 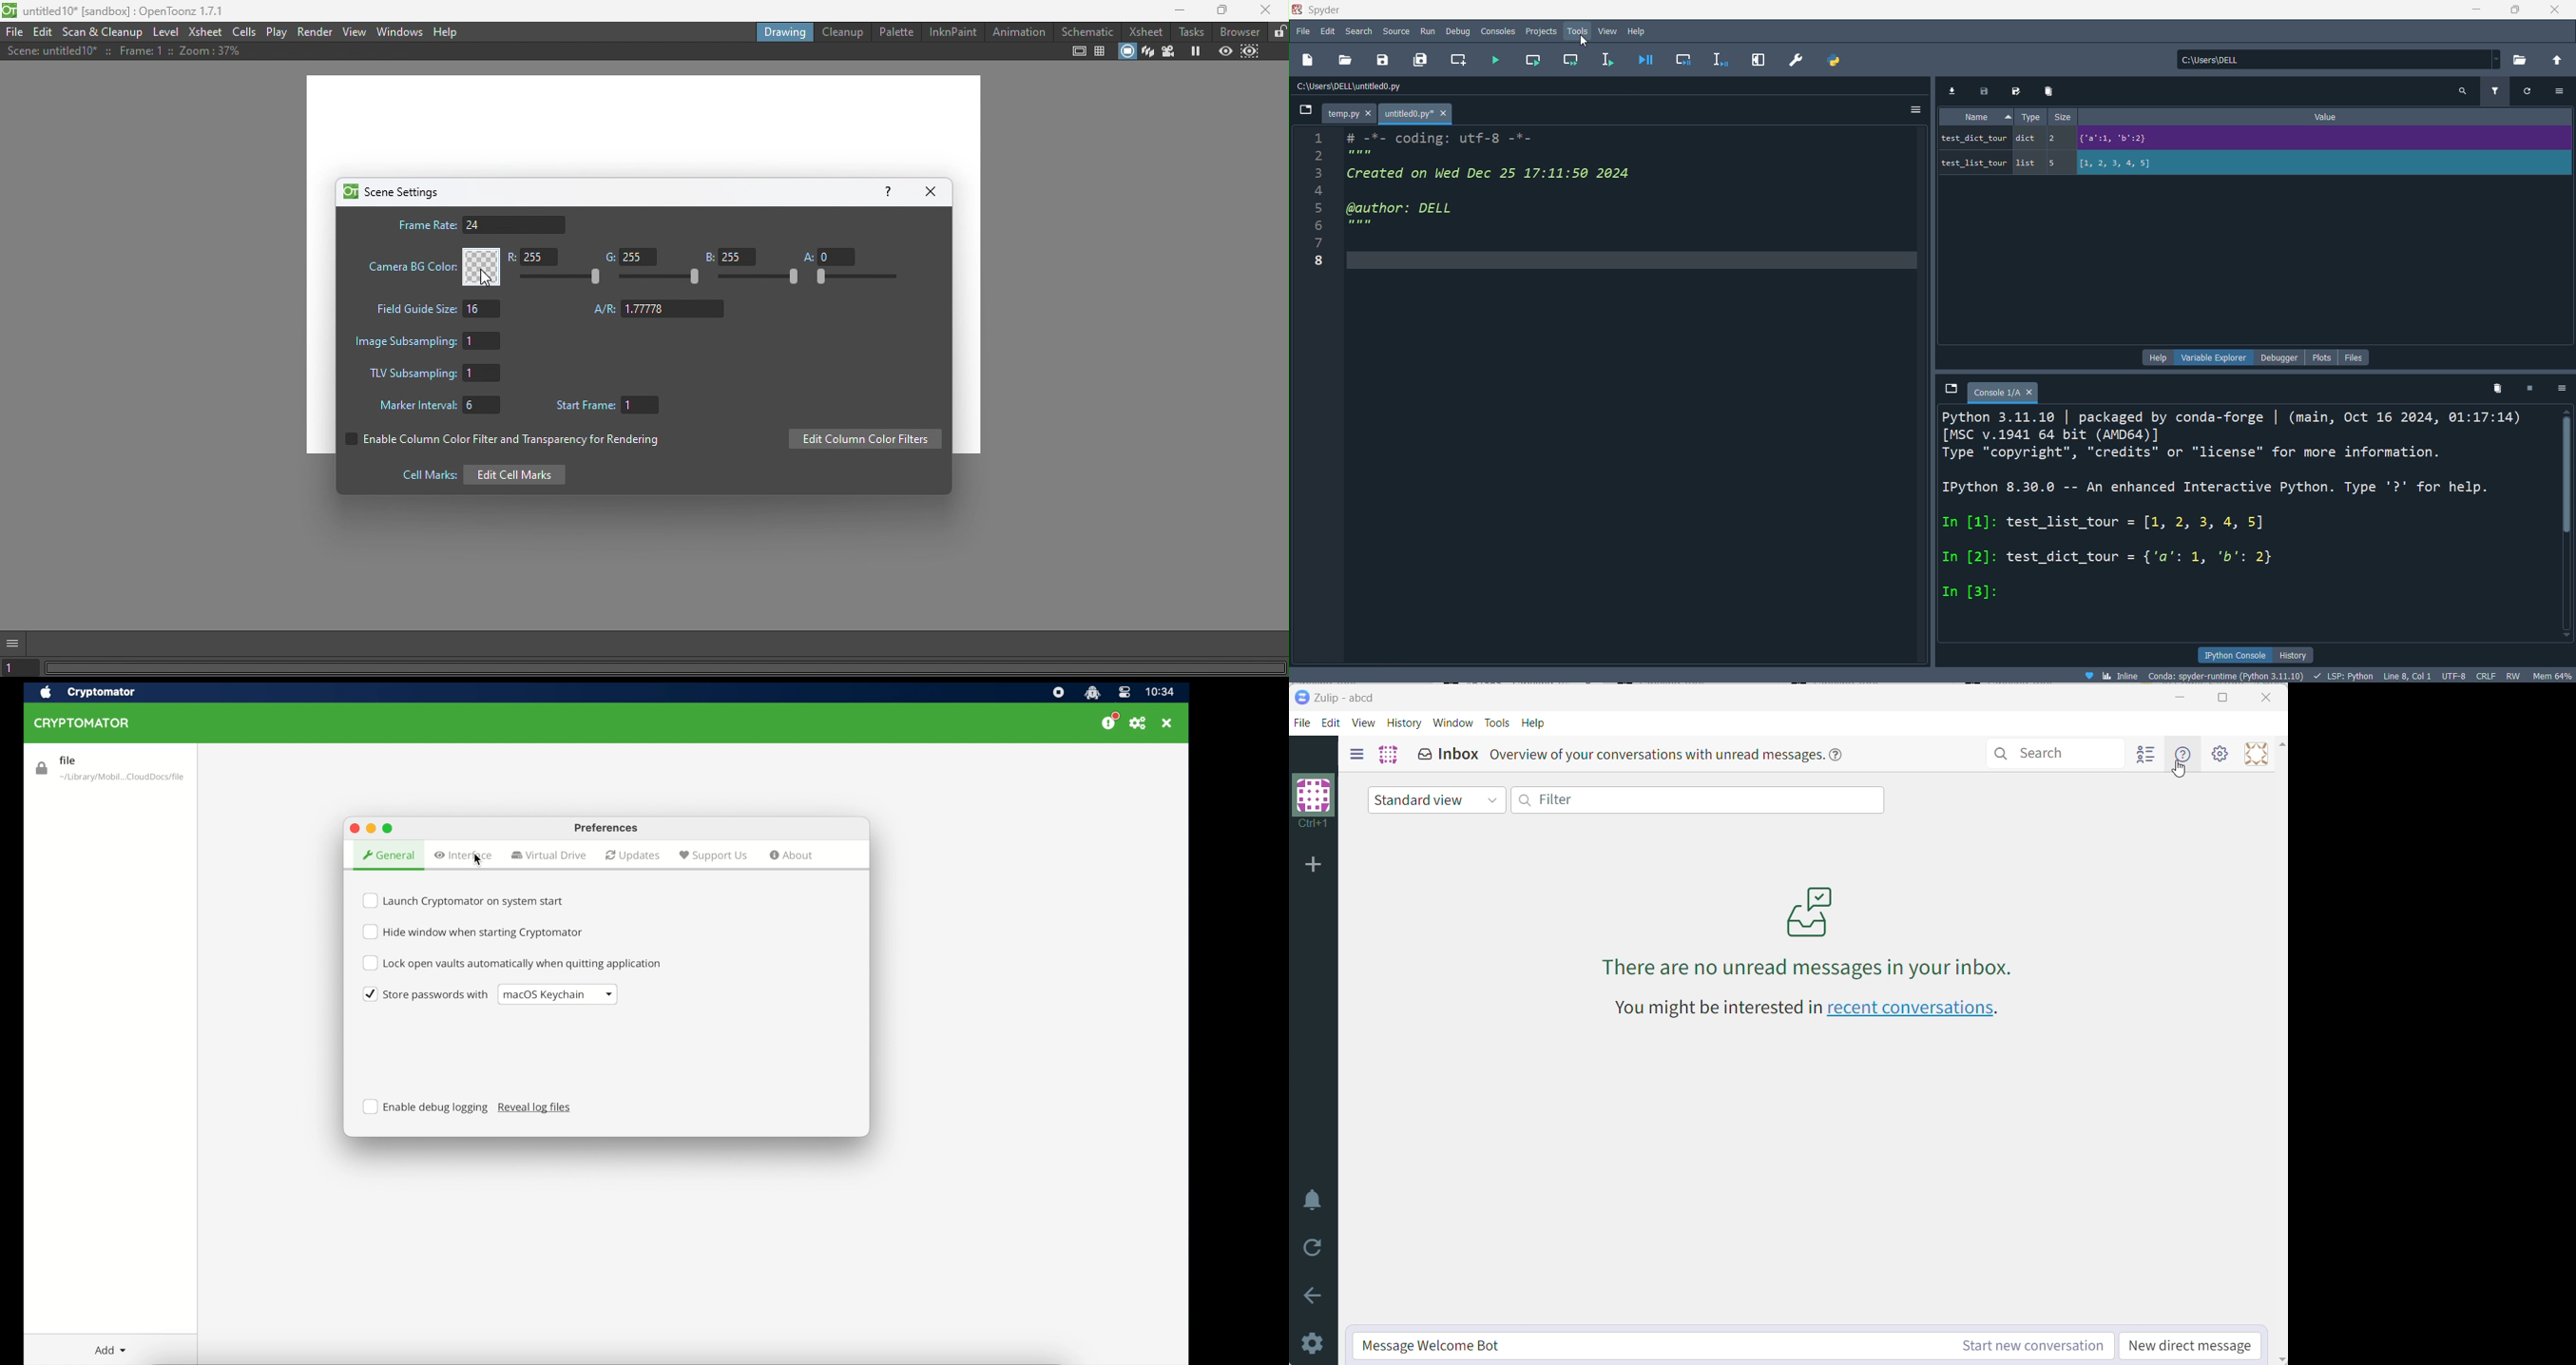 What do you see at coordinates (1637, 31) in the screenshot?
I see `help` at bounding box center [1637, 31].